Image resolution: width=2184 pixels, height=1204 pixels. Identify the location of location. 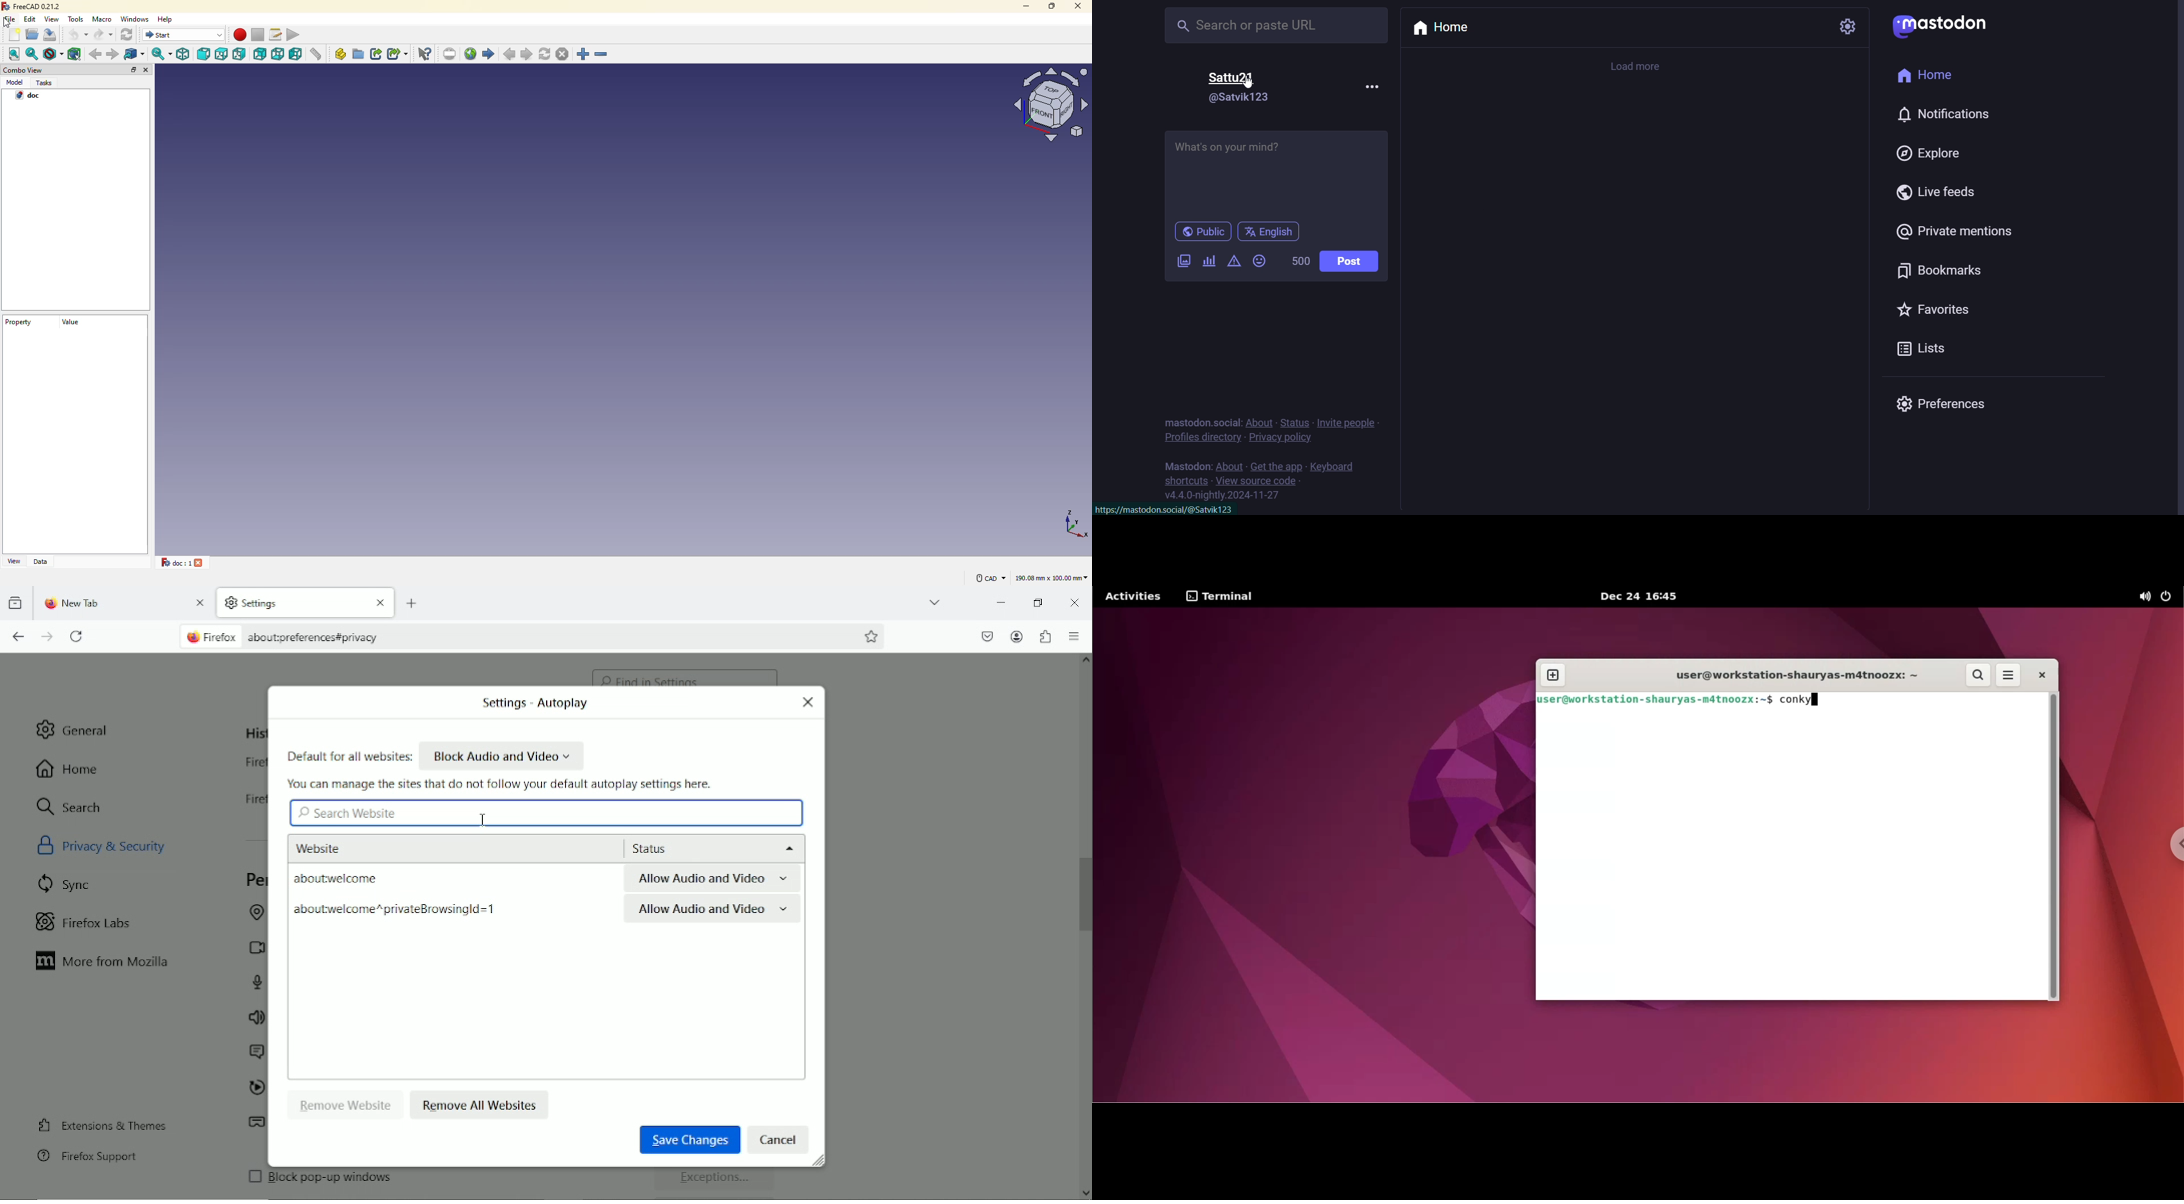
(254, 914).